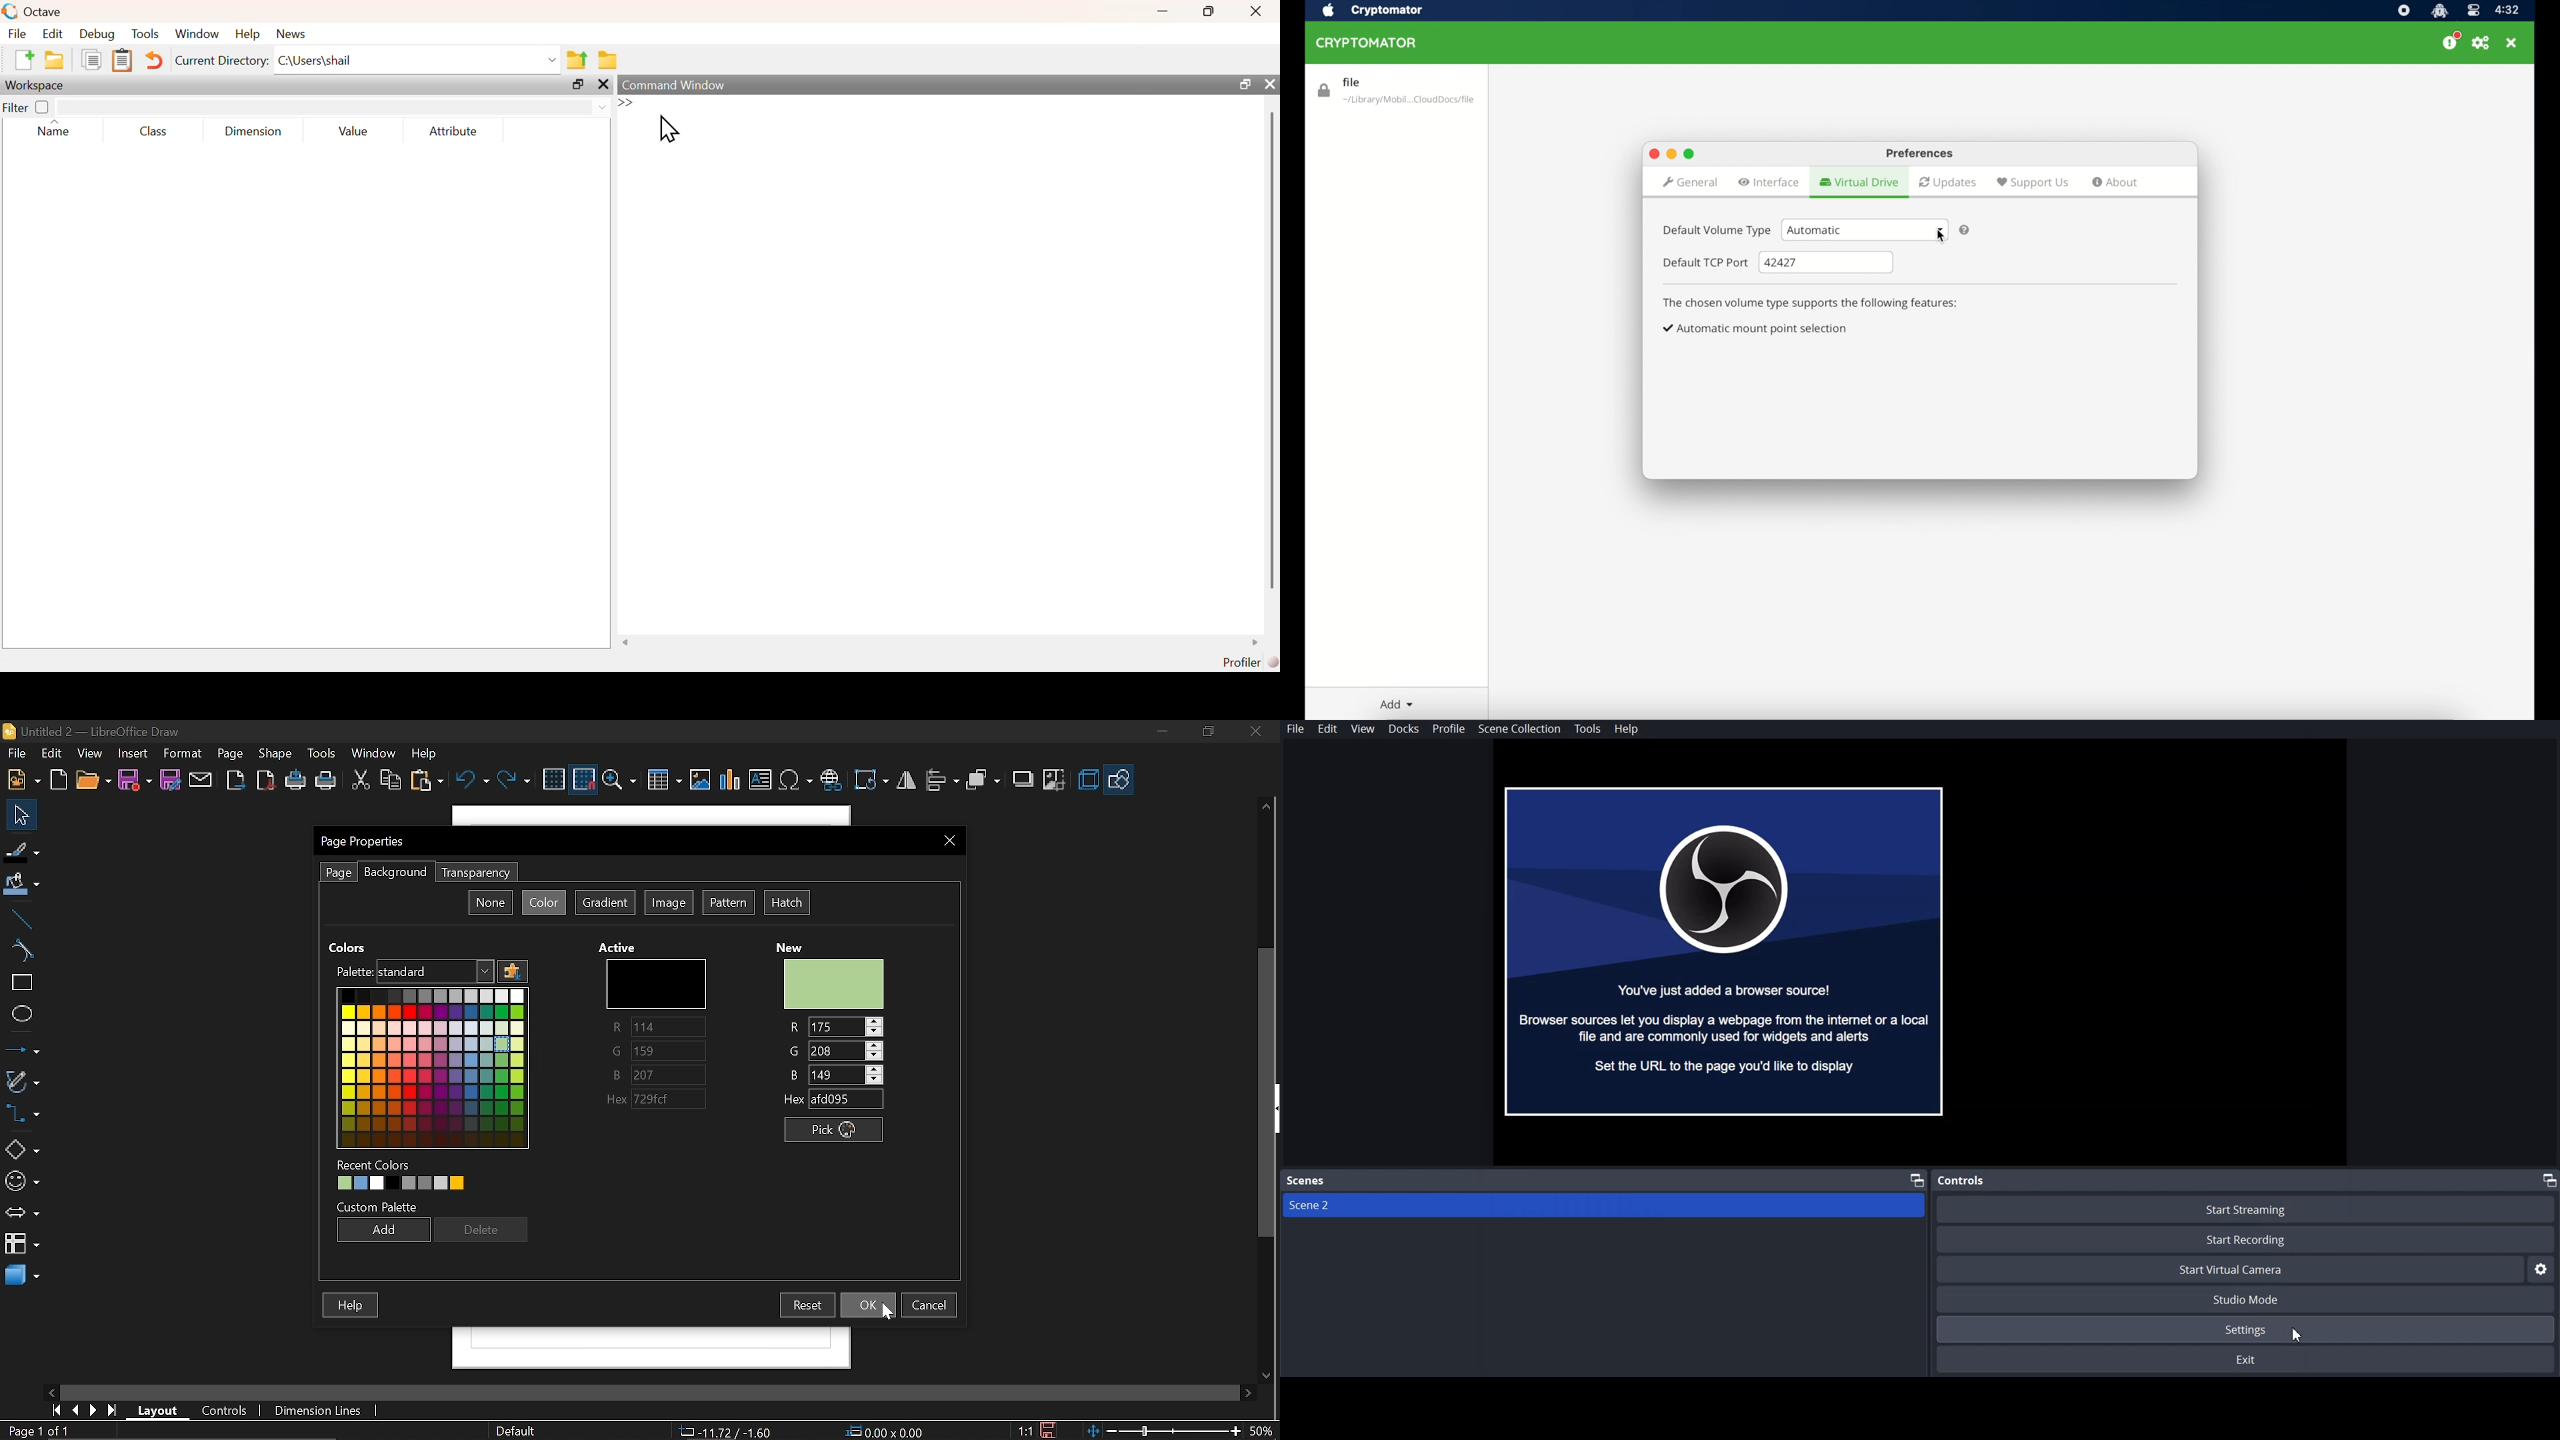  Describe the element at coordinates (1363, 729) in the screenshot. I see `View` at that location.